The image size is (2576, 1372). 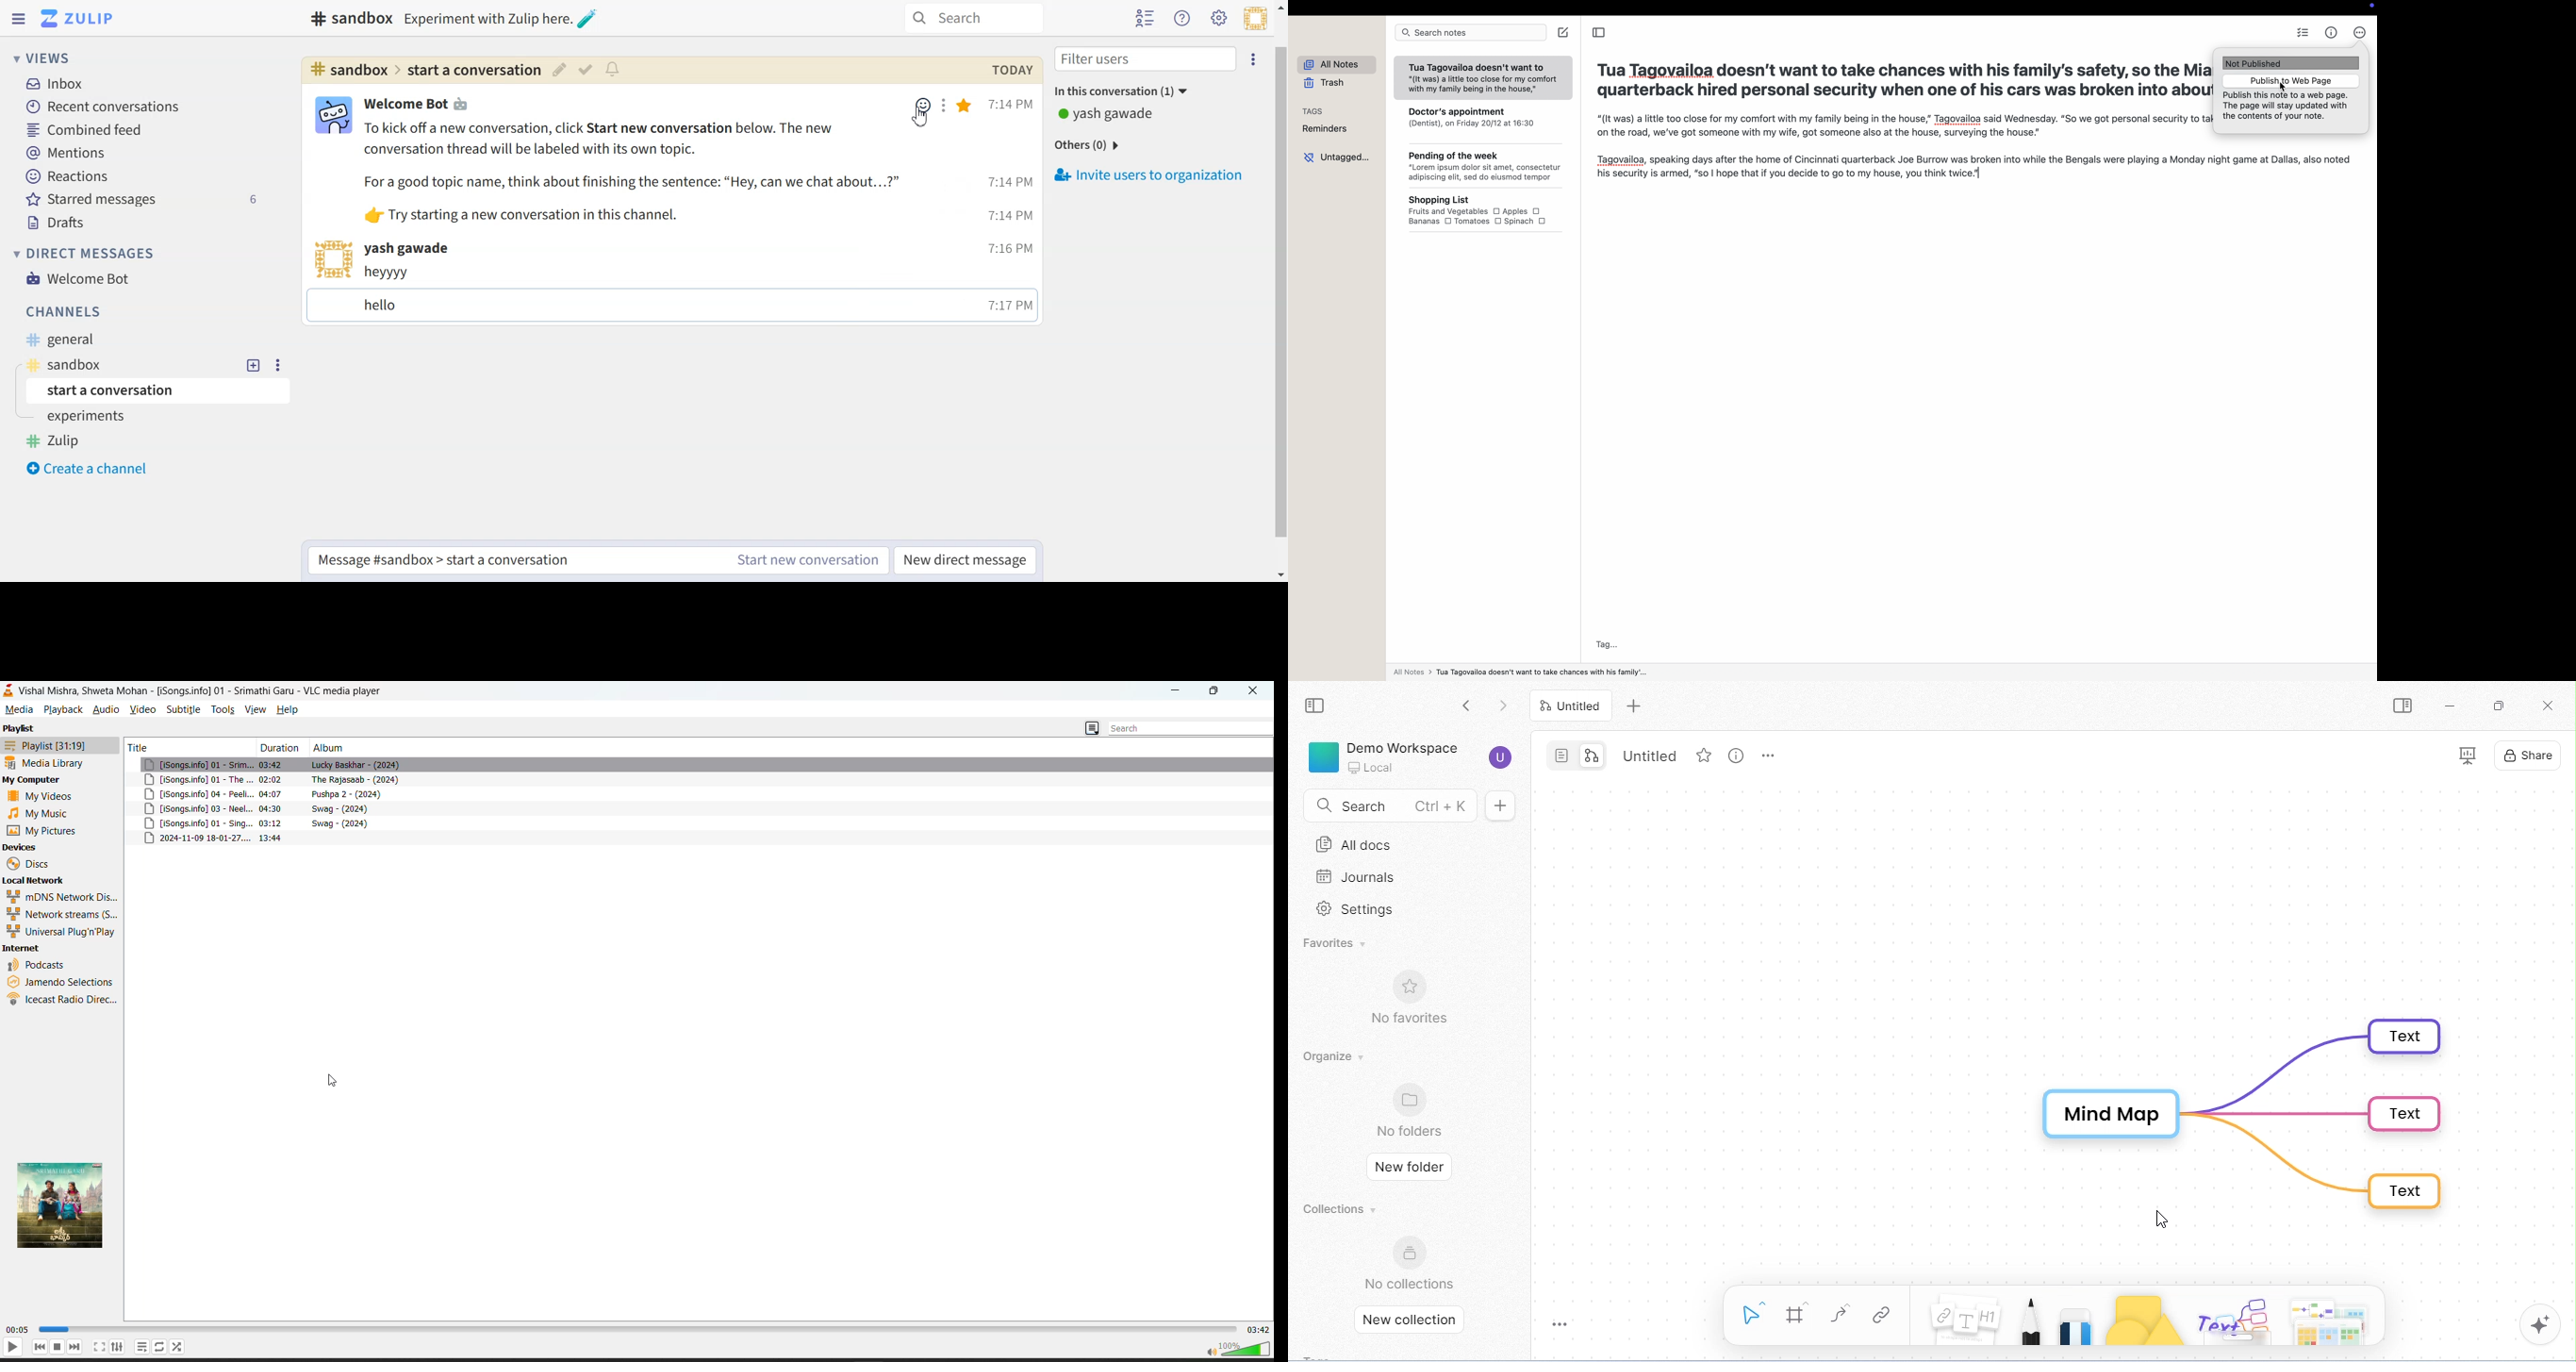 What do you see at coordinates (965, 106) in the screenshot?
I see `Unstar this message` at bounding box center [965, 106].